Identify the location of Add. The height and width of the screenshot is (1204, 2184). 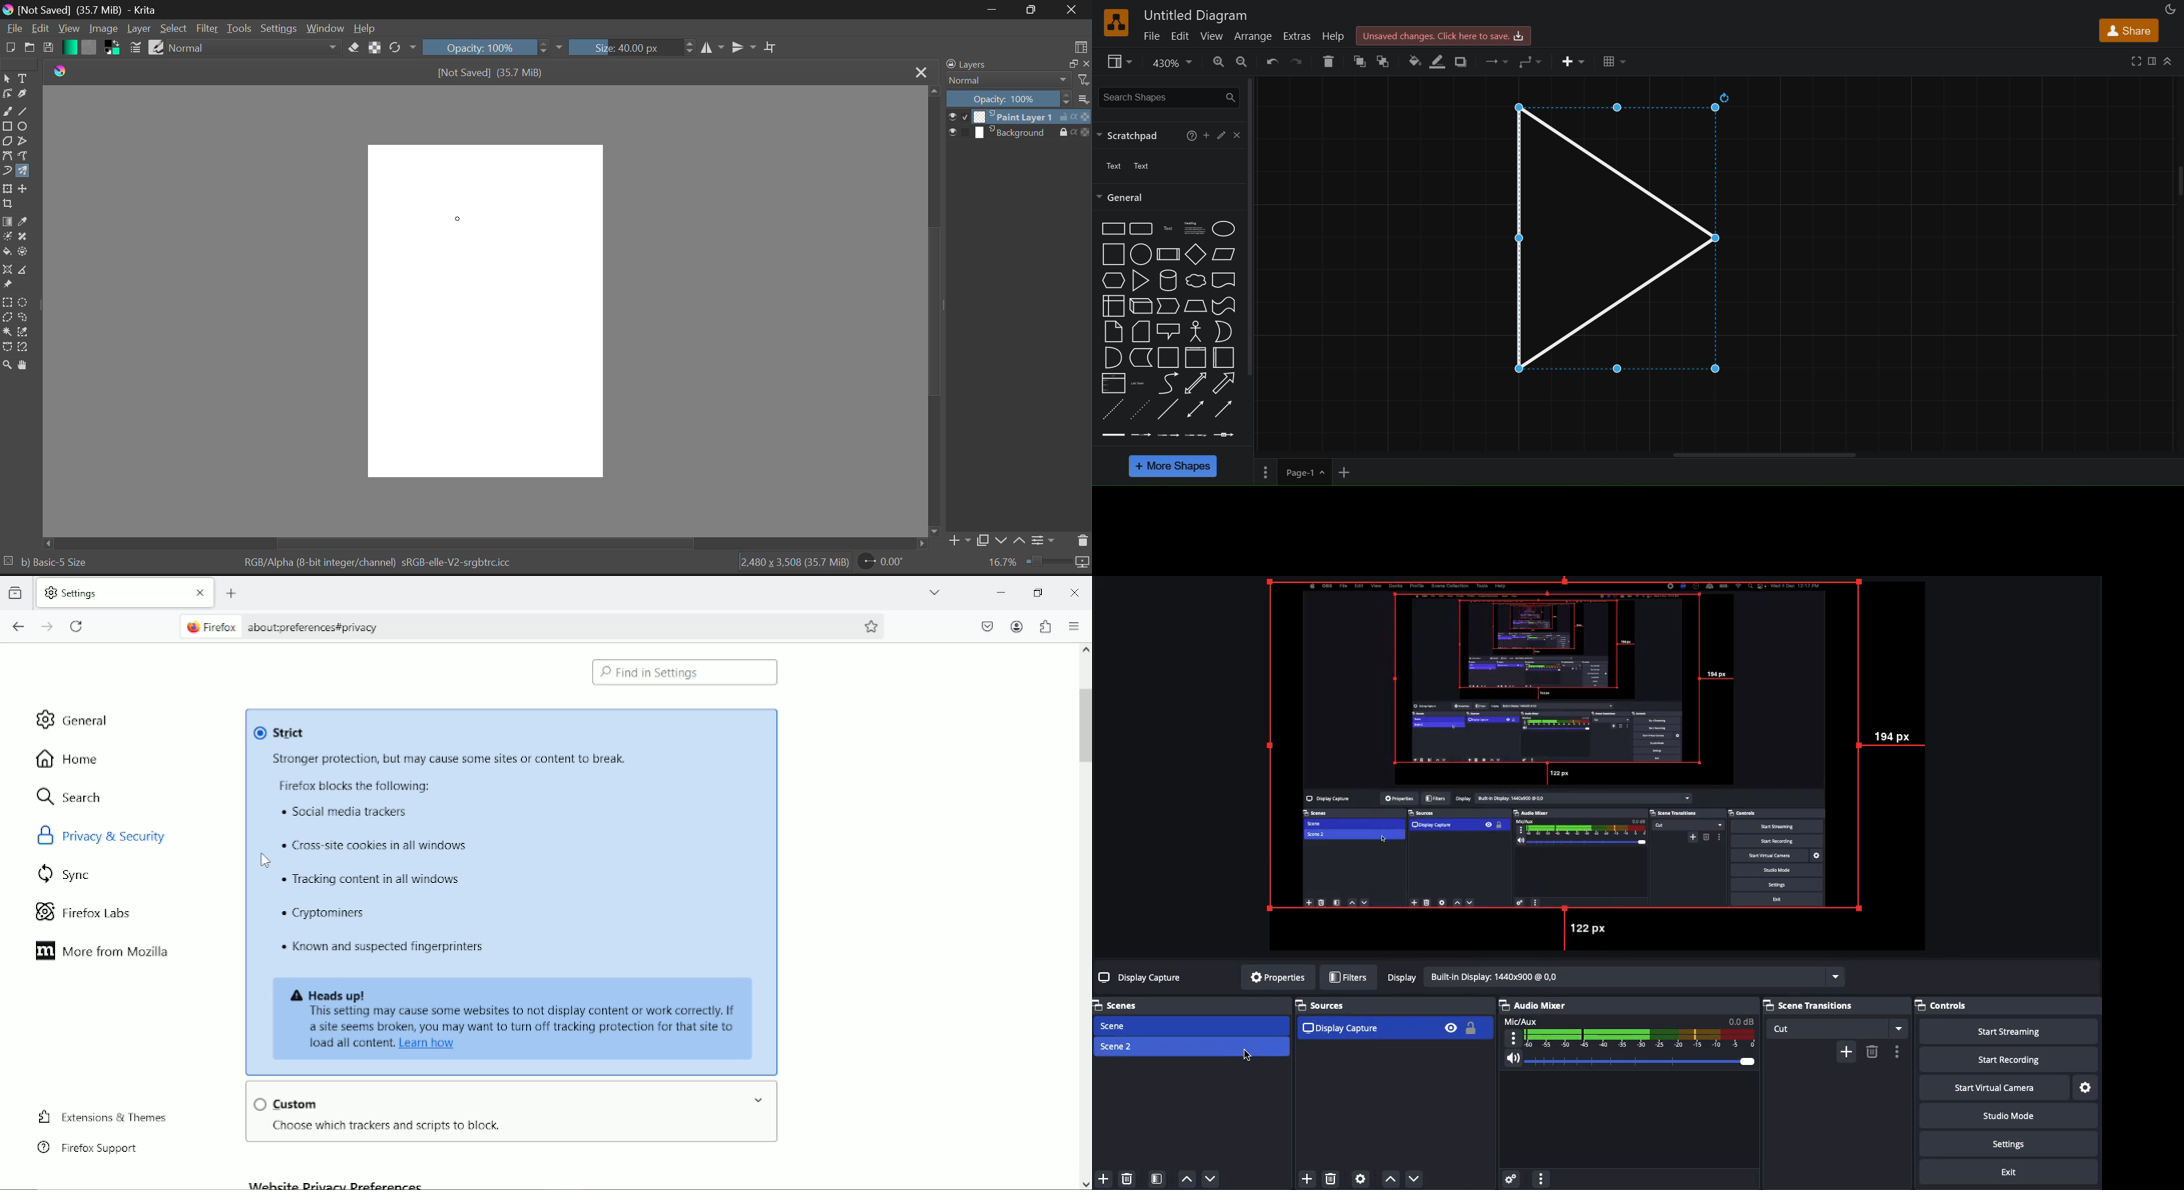
(1105, 1178).